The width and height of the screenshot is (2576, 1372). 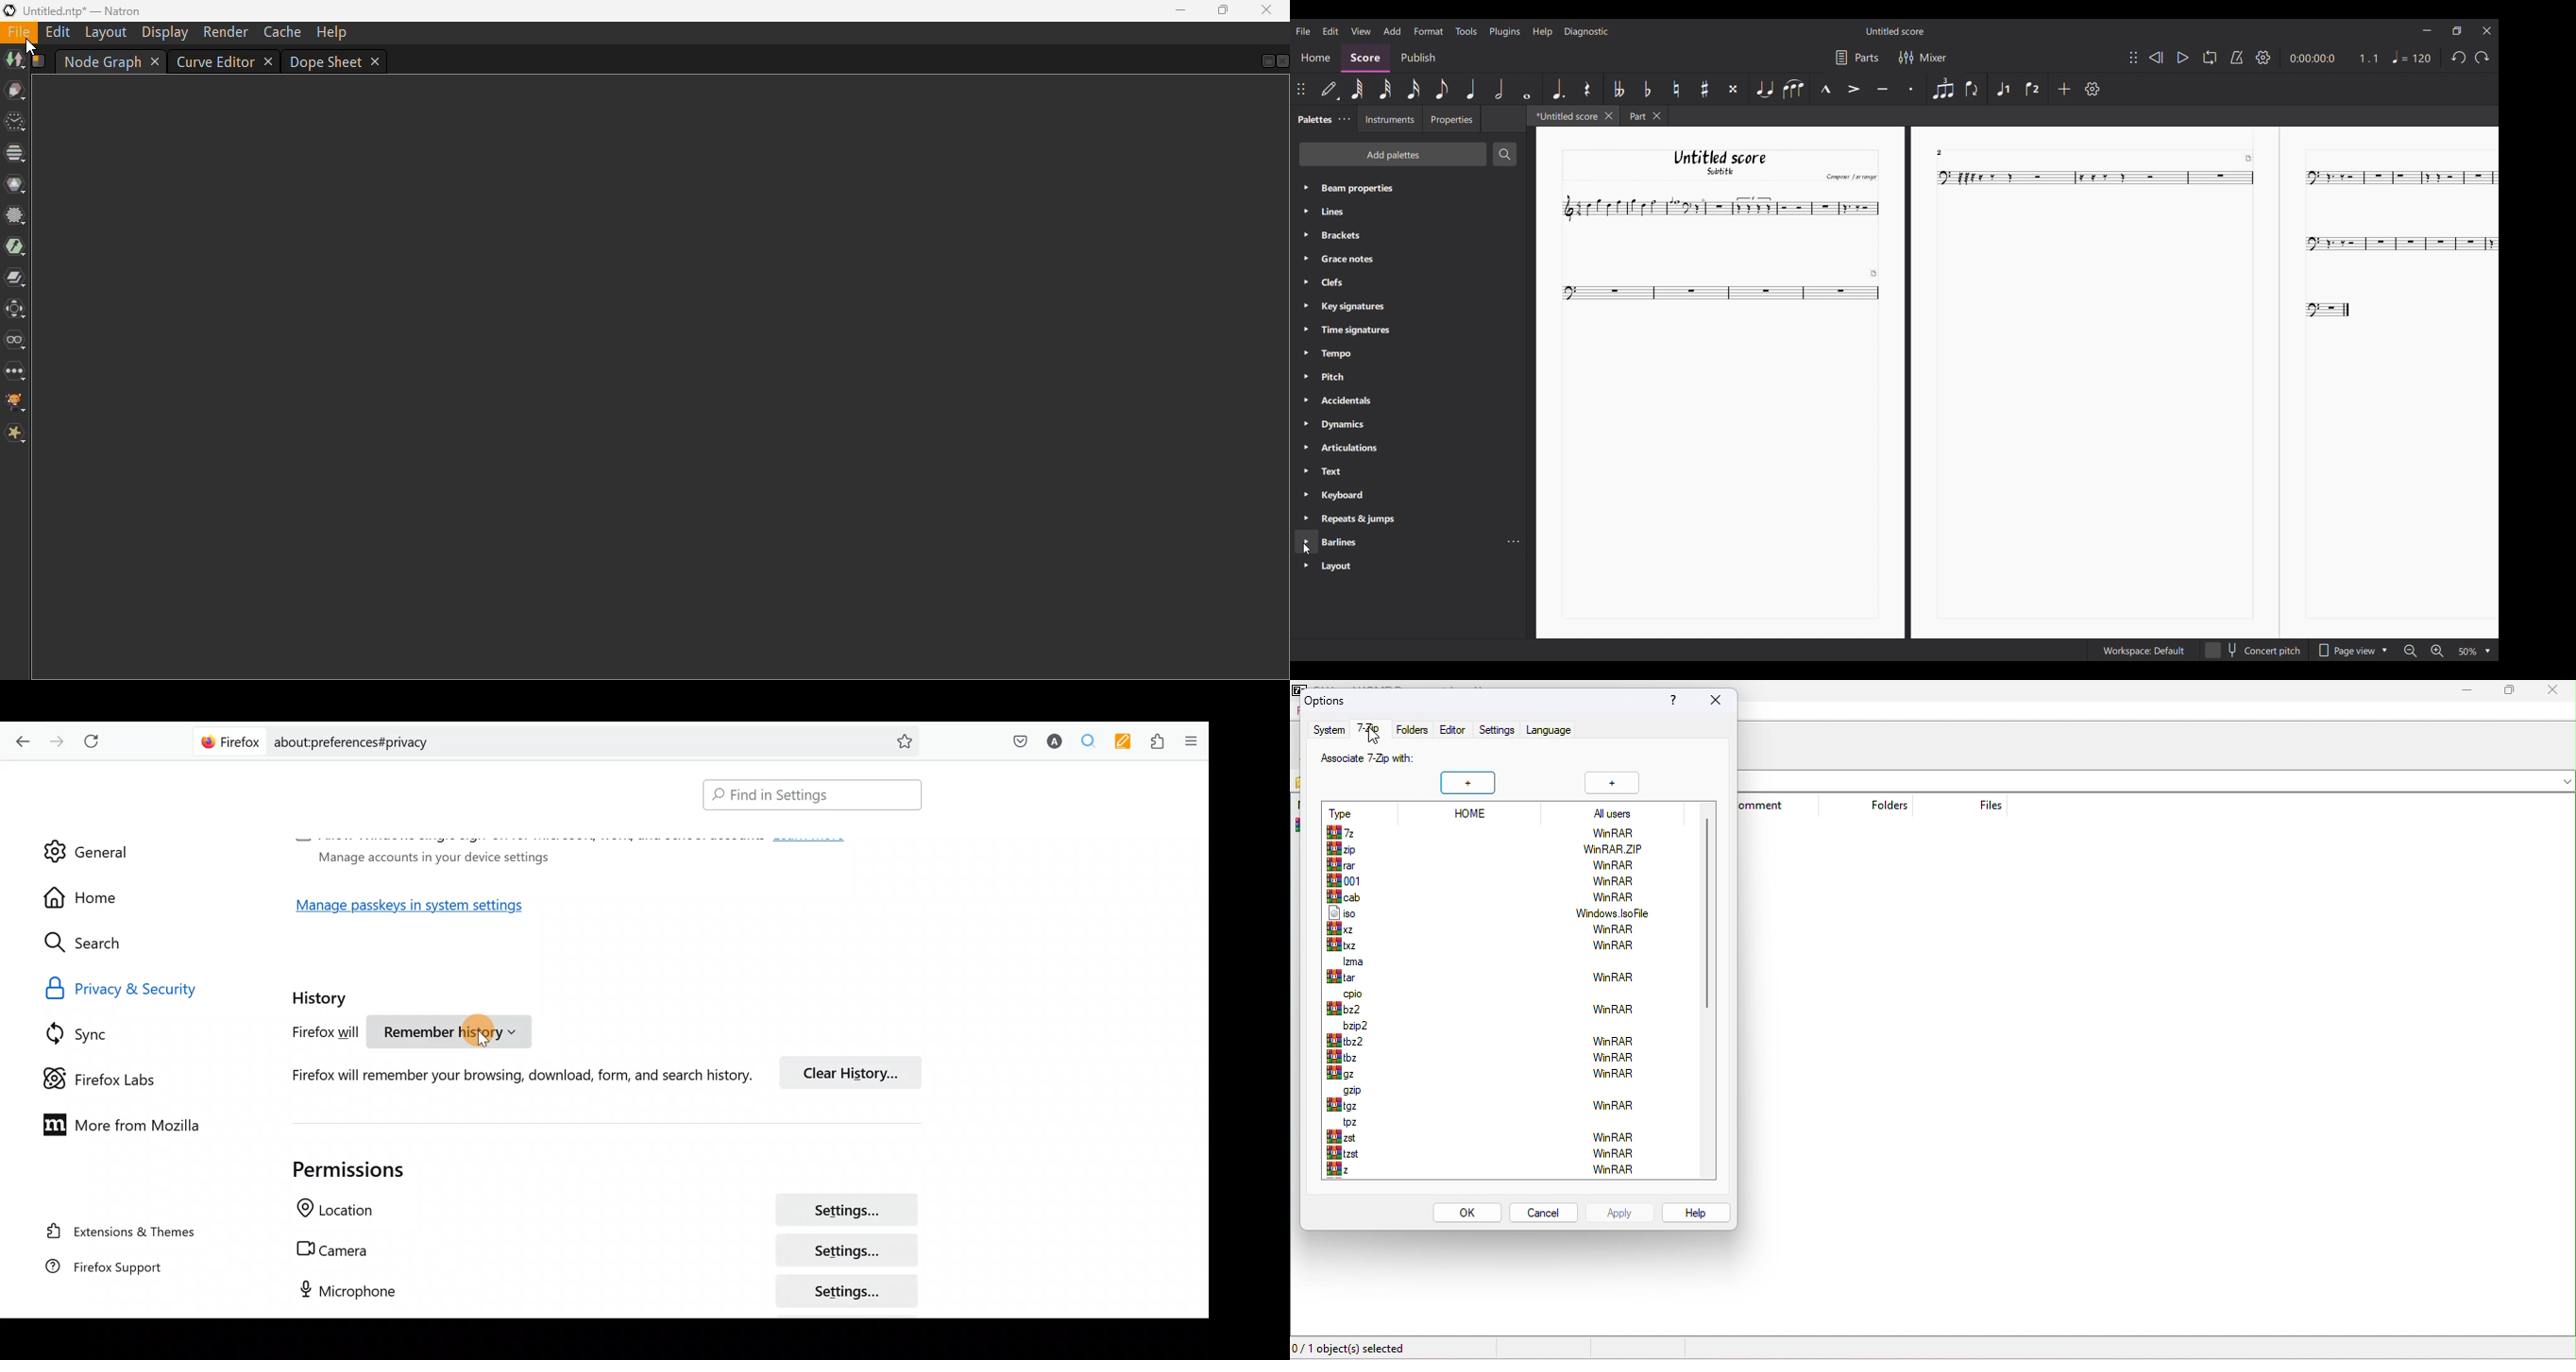 What do you see at coordinates (110, 1077) in the screenshot?
I see `Firefox labs` at bounding box center [110, 1077].